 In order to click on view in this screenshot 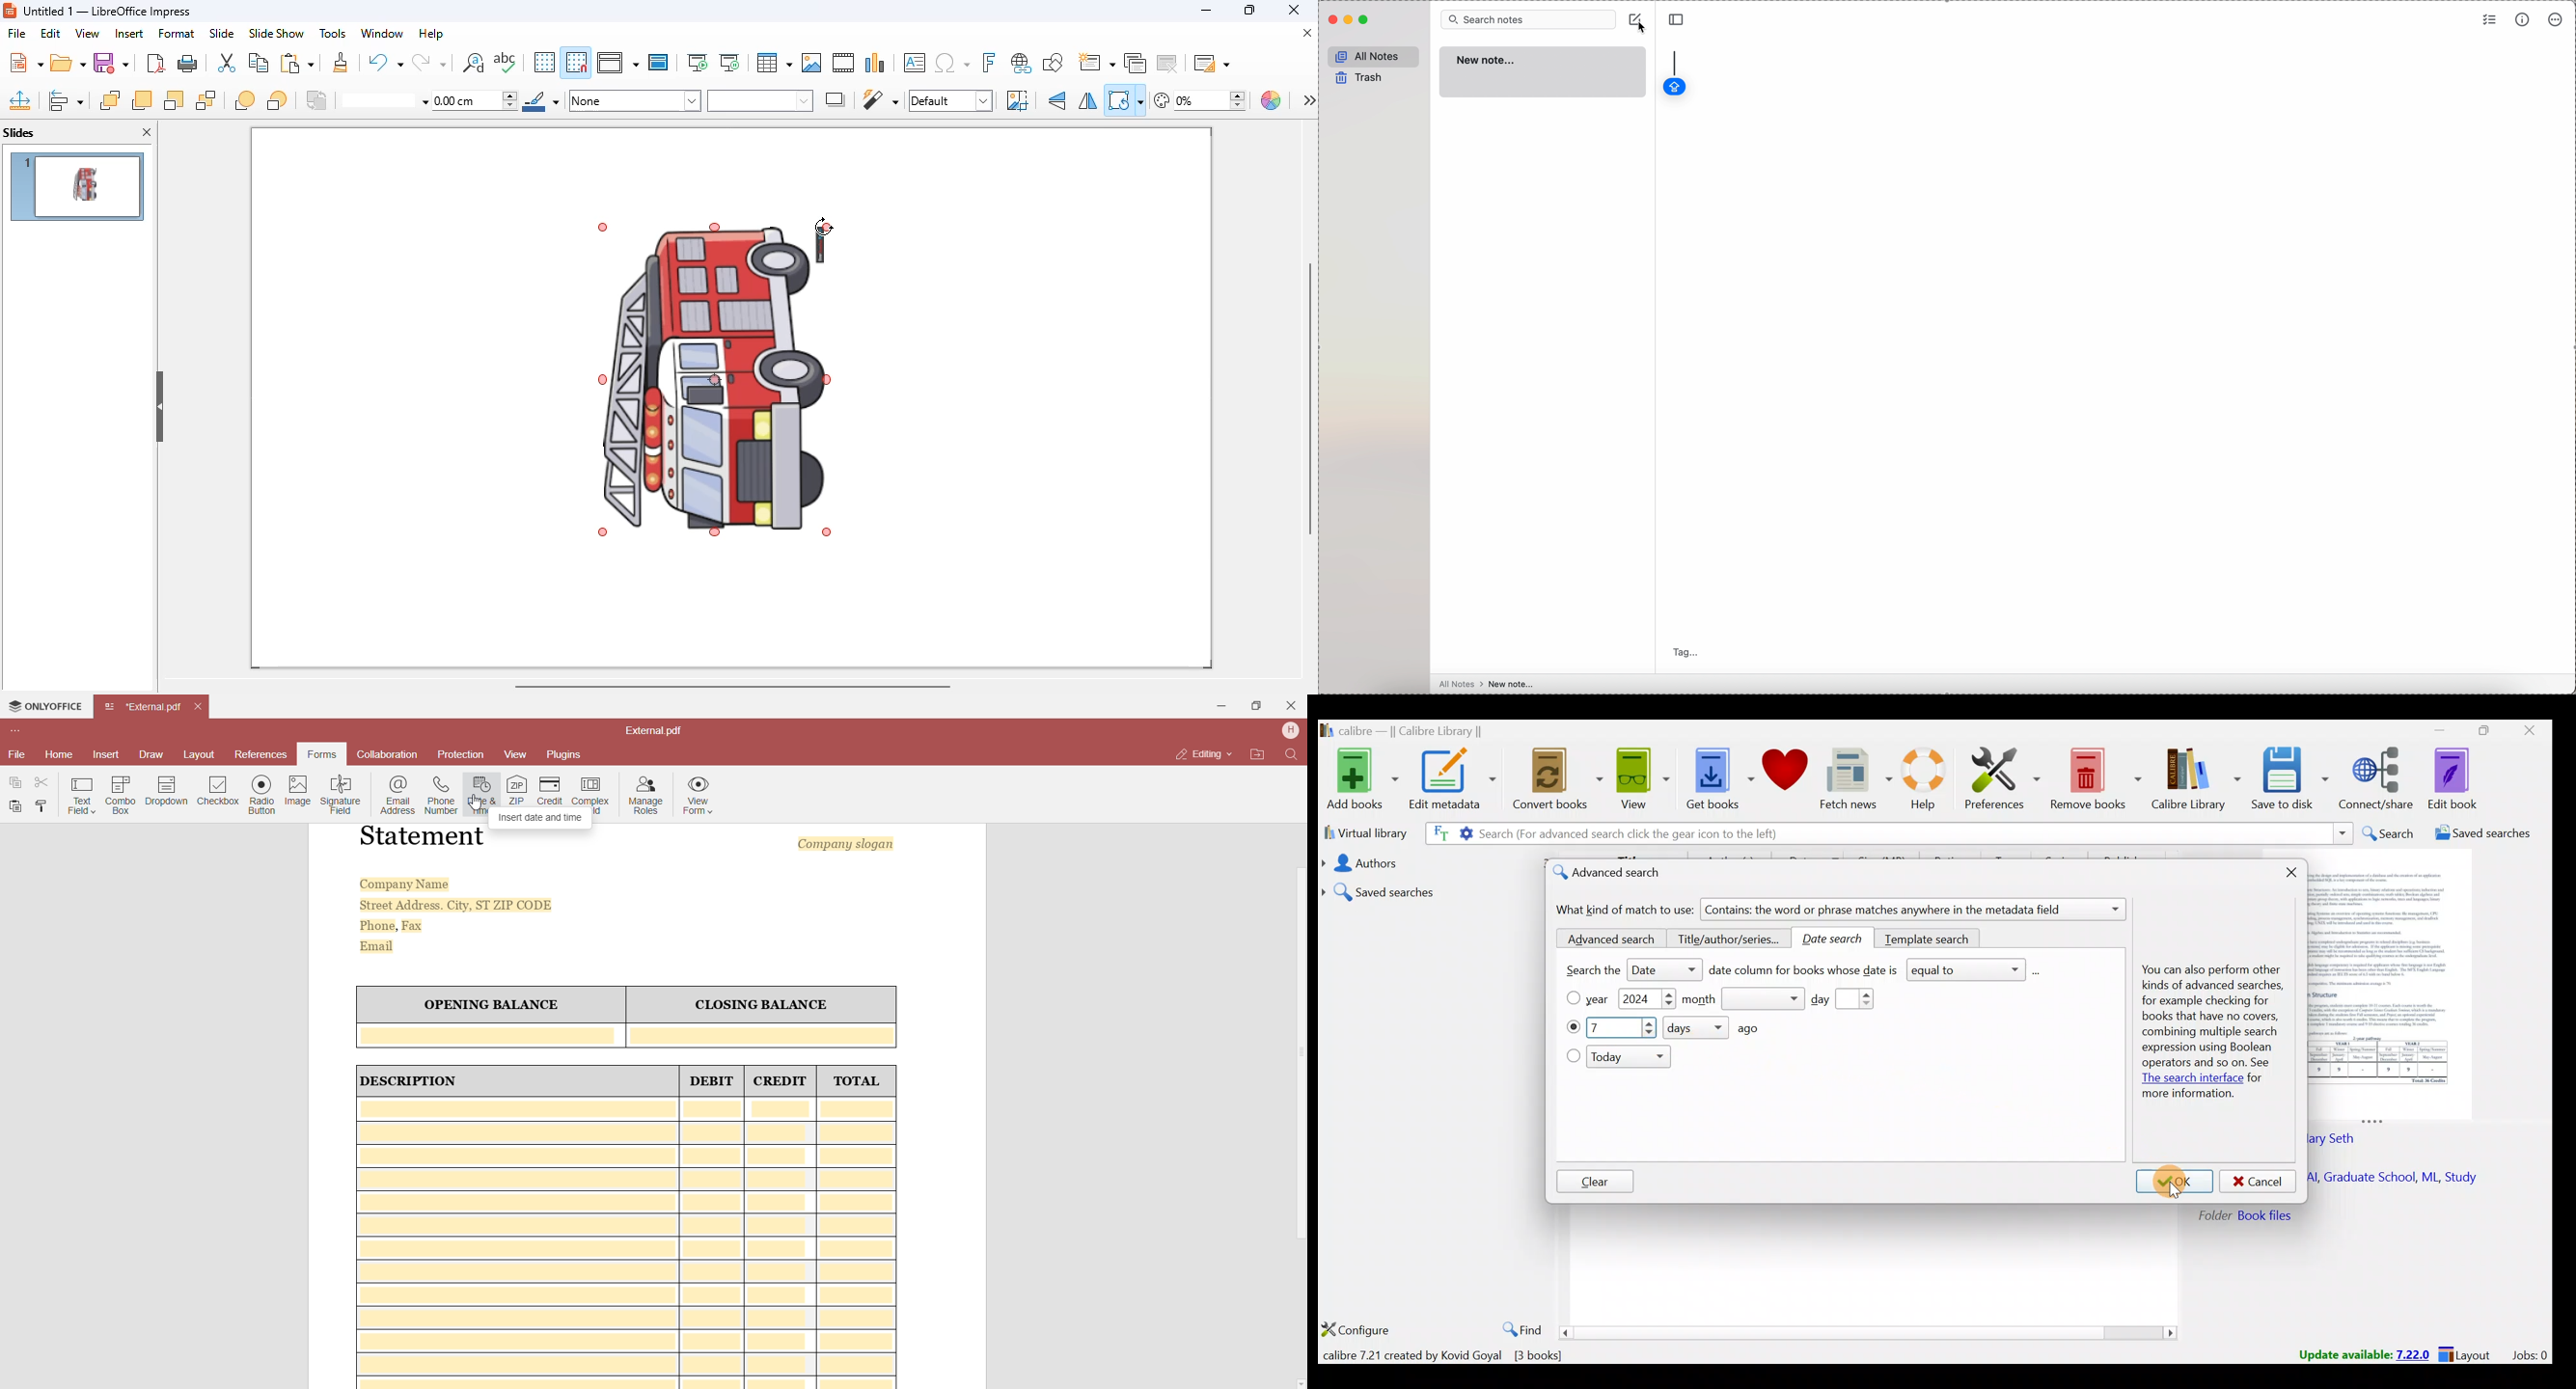, I will do `click(87, 34)`.